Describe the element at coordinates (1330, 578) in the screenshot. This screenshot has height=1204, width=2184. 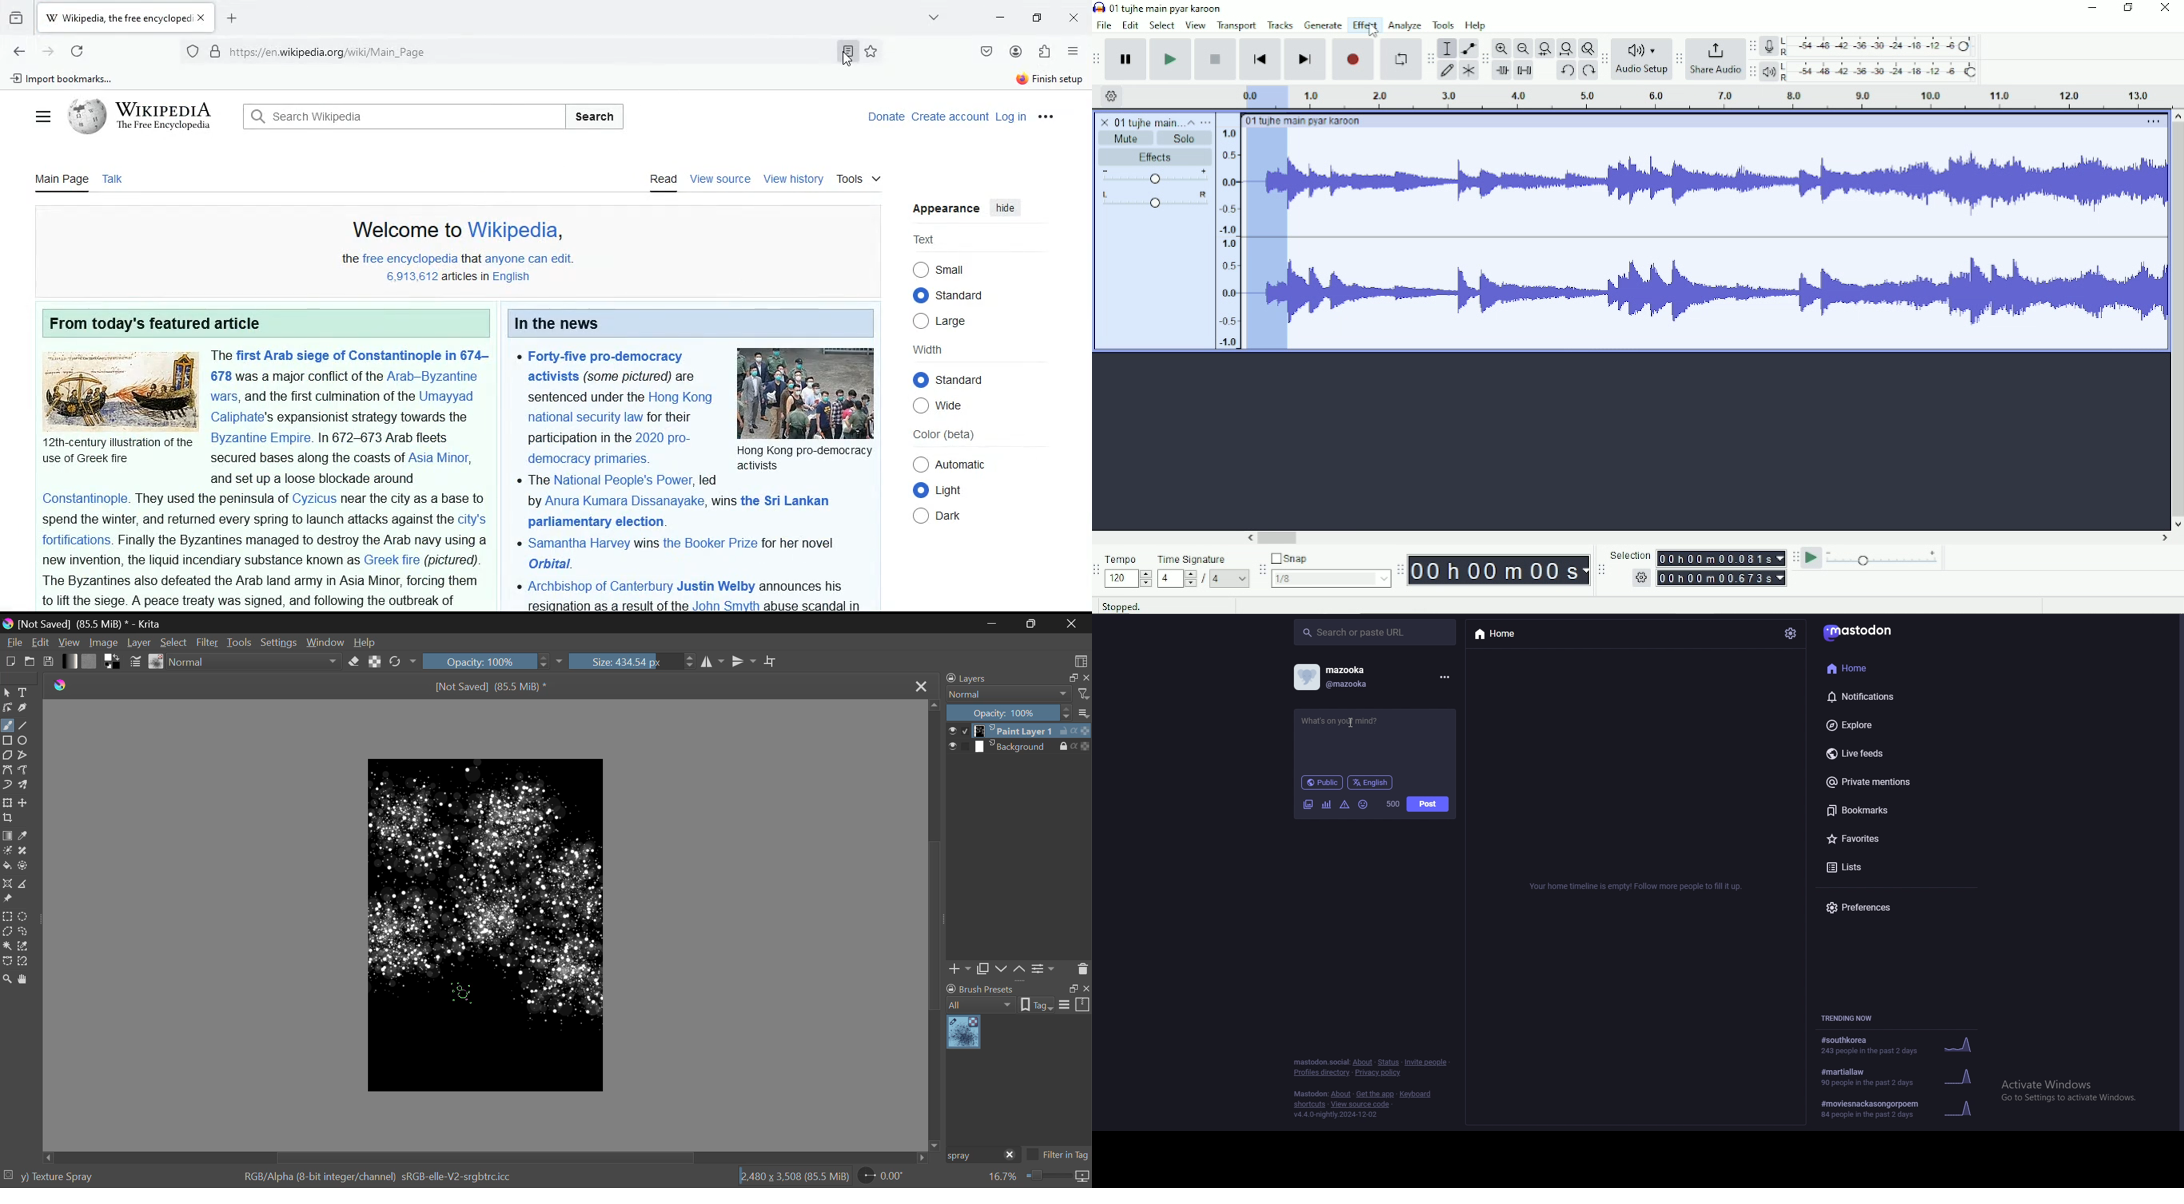
I see `1/8` at that location.